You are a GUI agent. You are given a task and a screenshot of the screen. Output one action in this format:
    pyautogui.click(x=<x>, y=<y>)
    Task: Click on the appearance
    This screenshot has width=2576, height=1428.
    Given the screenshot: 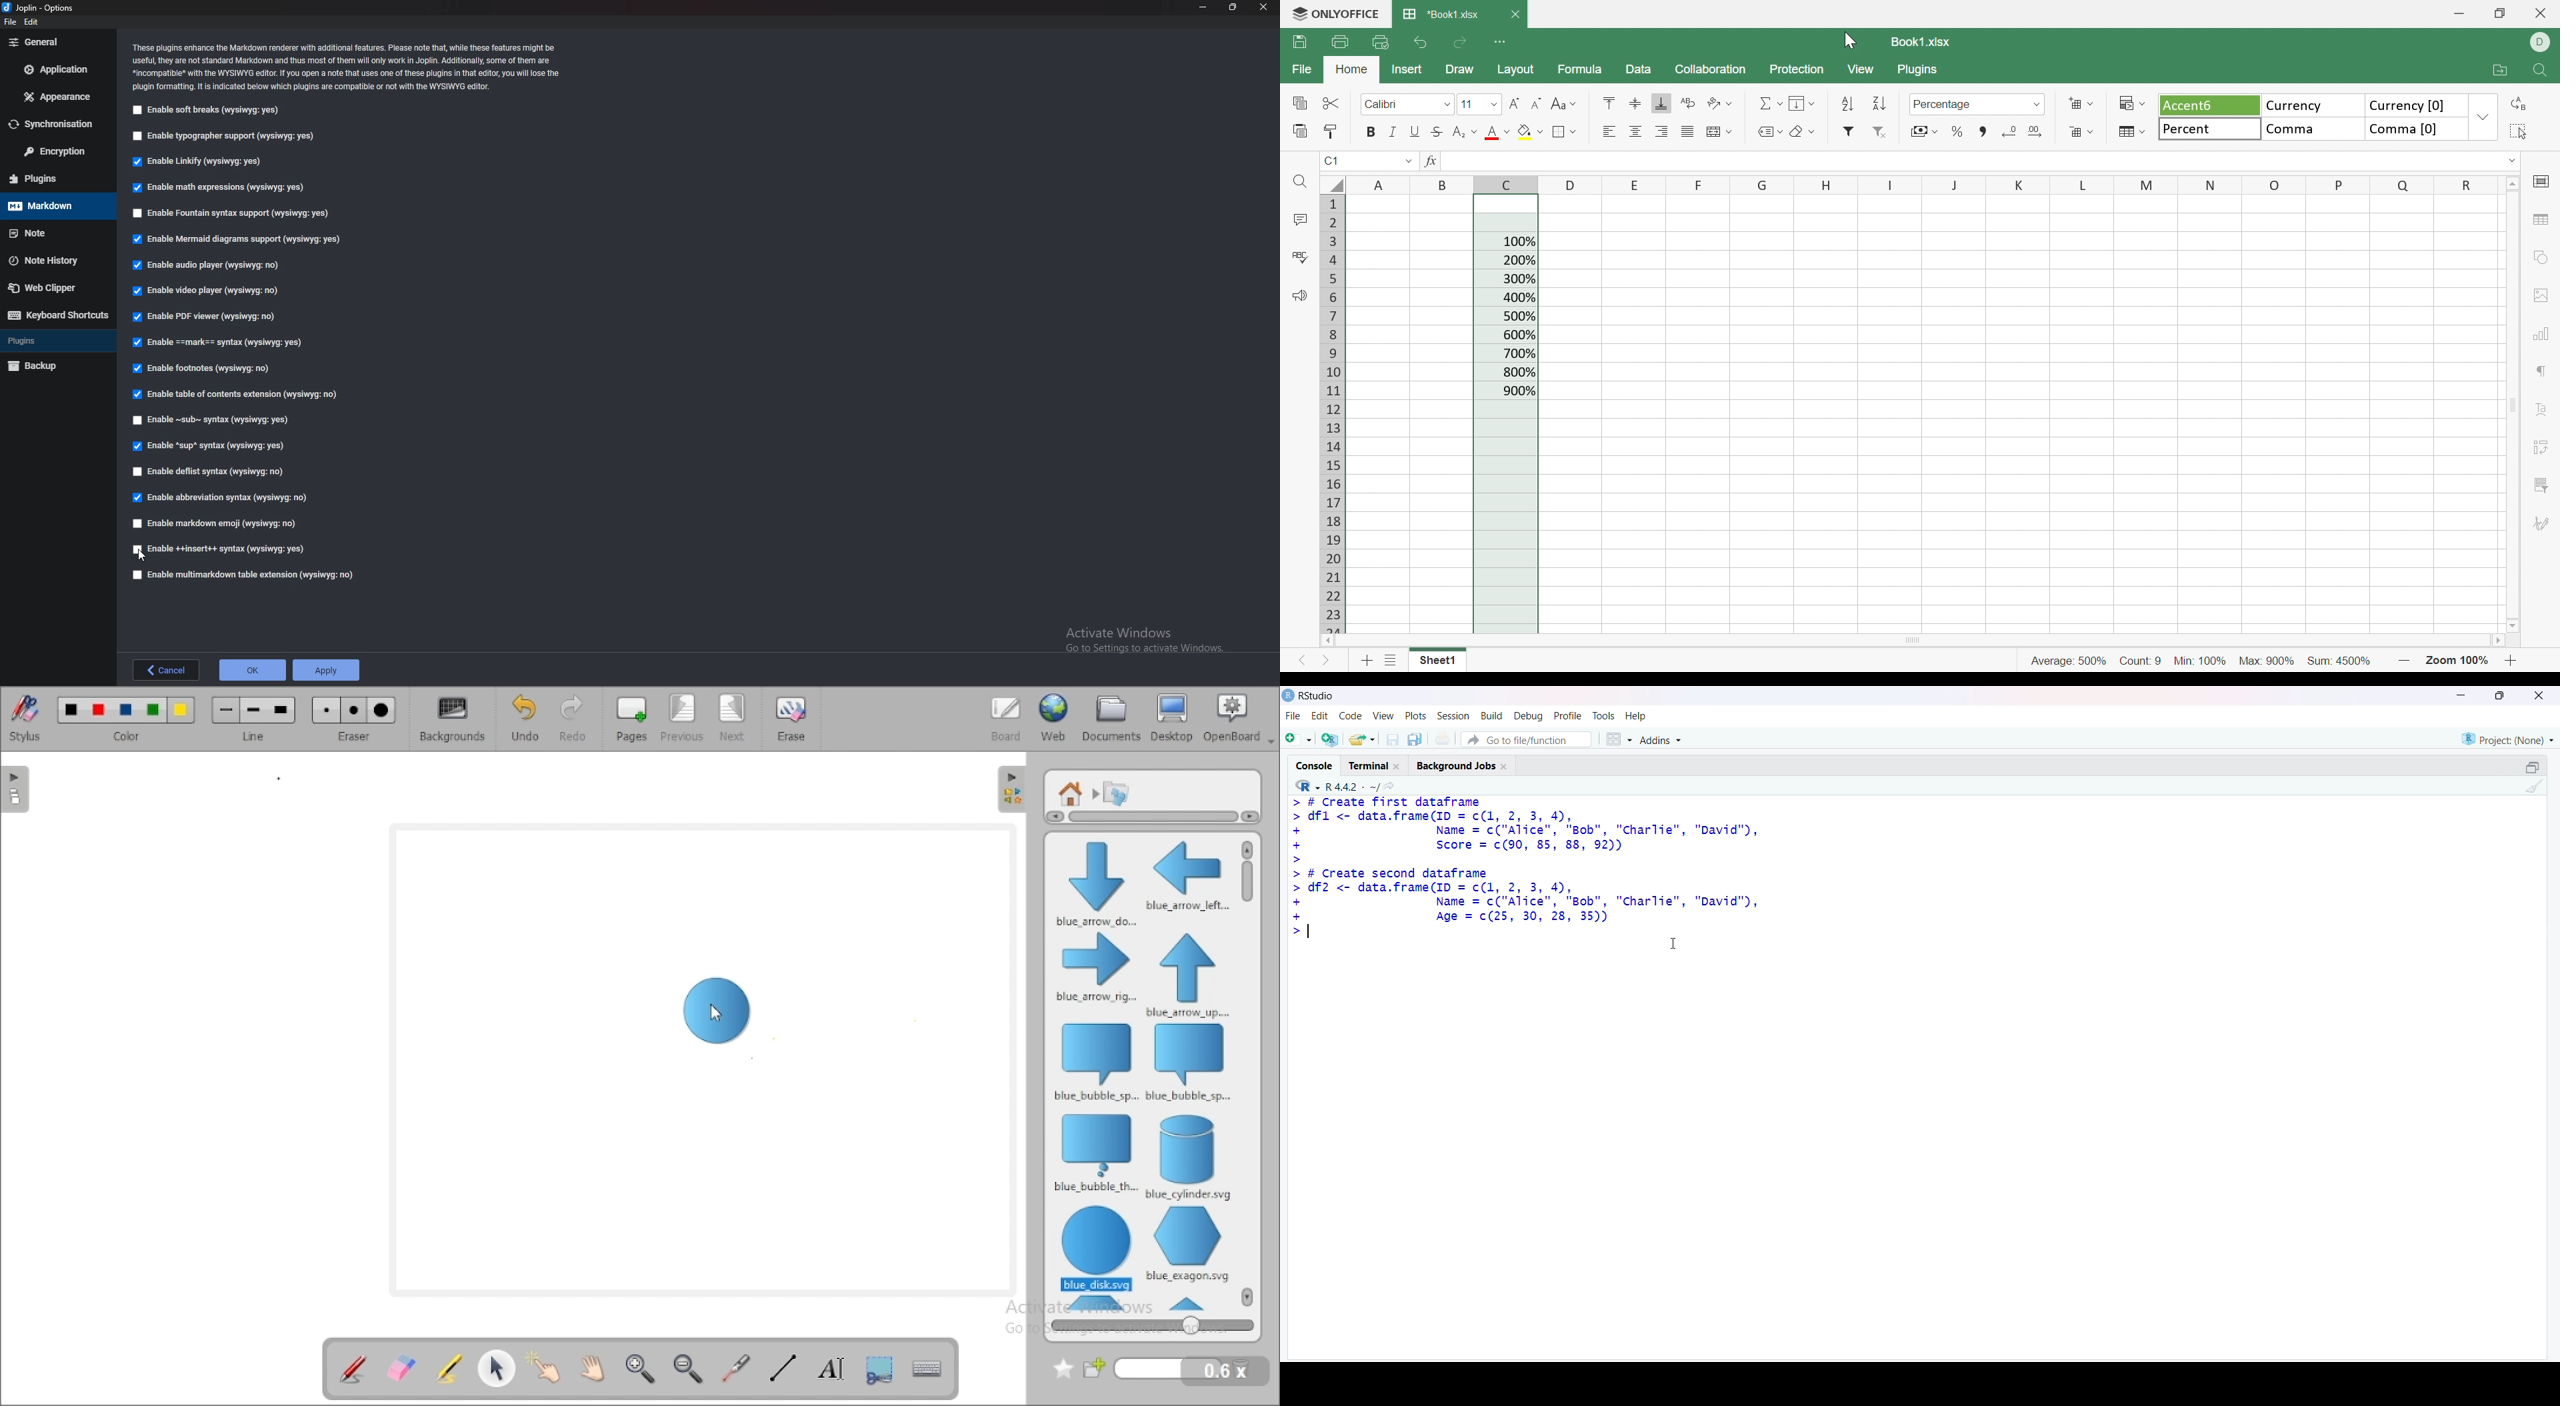 What is the action you would take?
    pyautogui.click(x=54, y=97)
    